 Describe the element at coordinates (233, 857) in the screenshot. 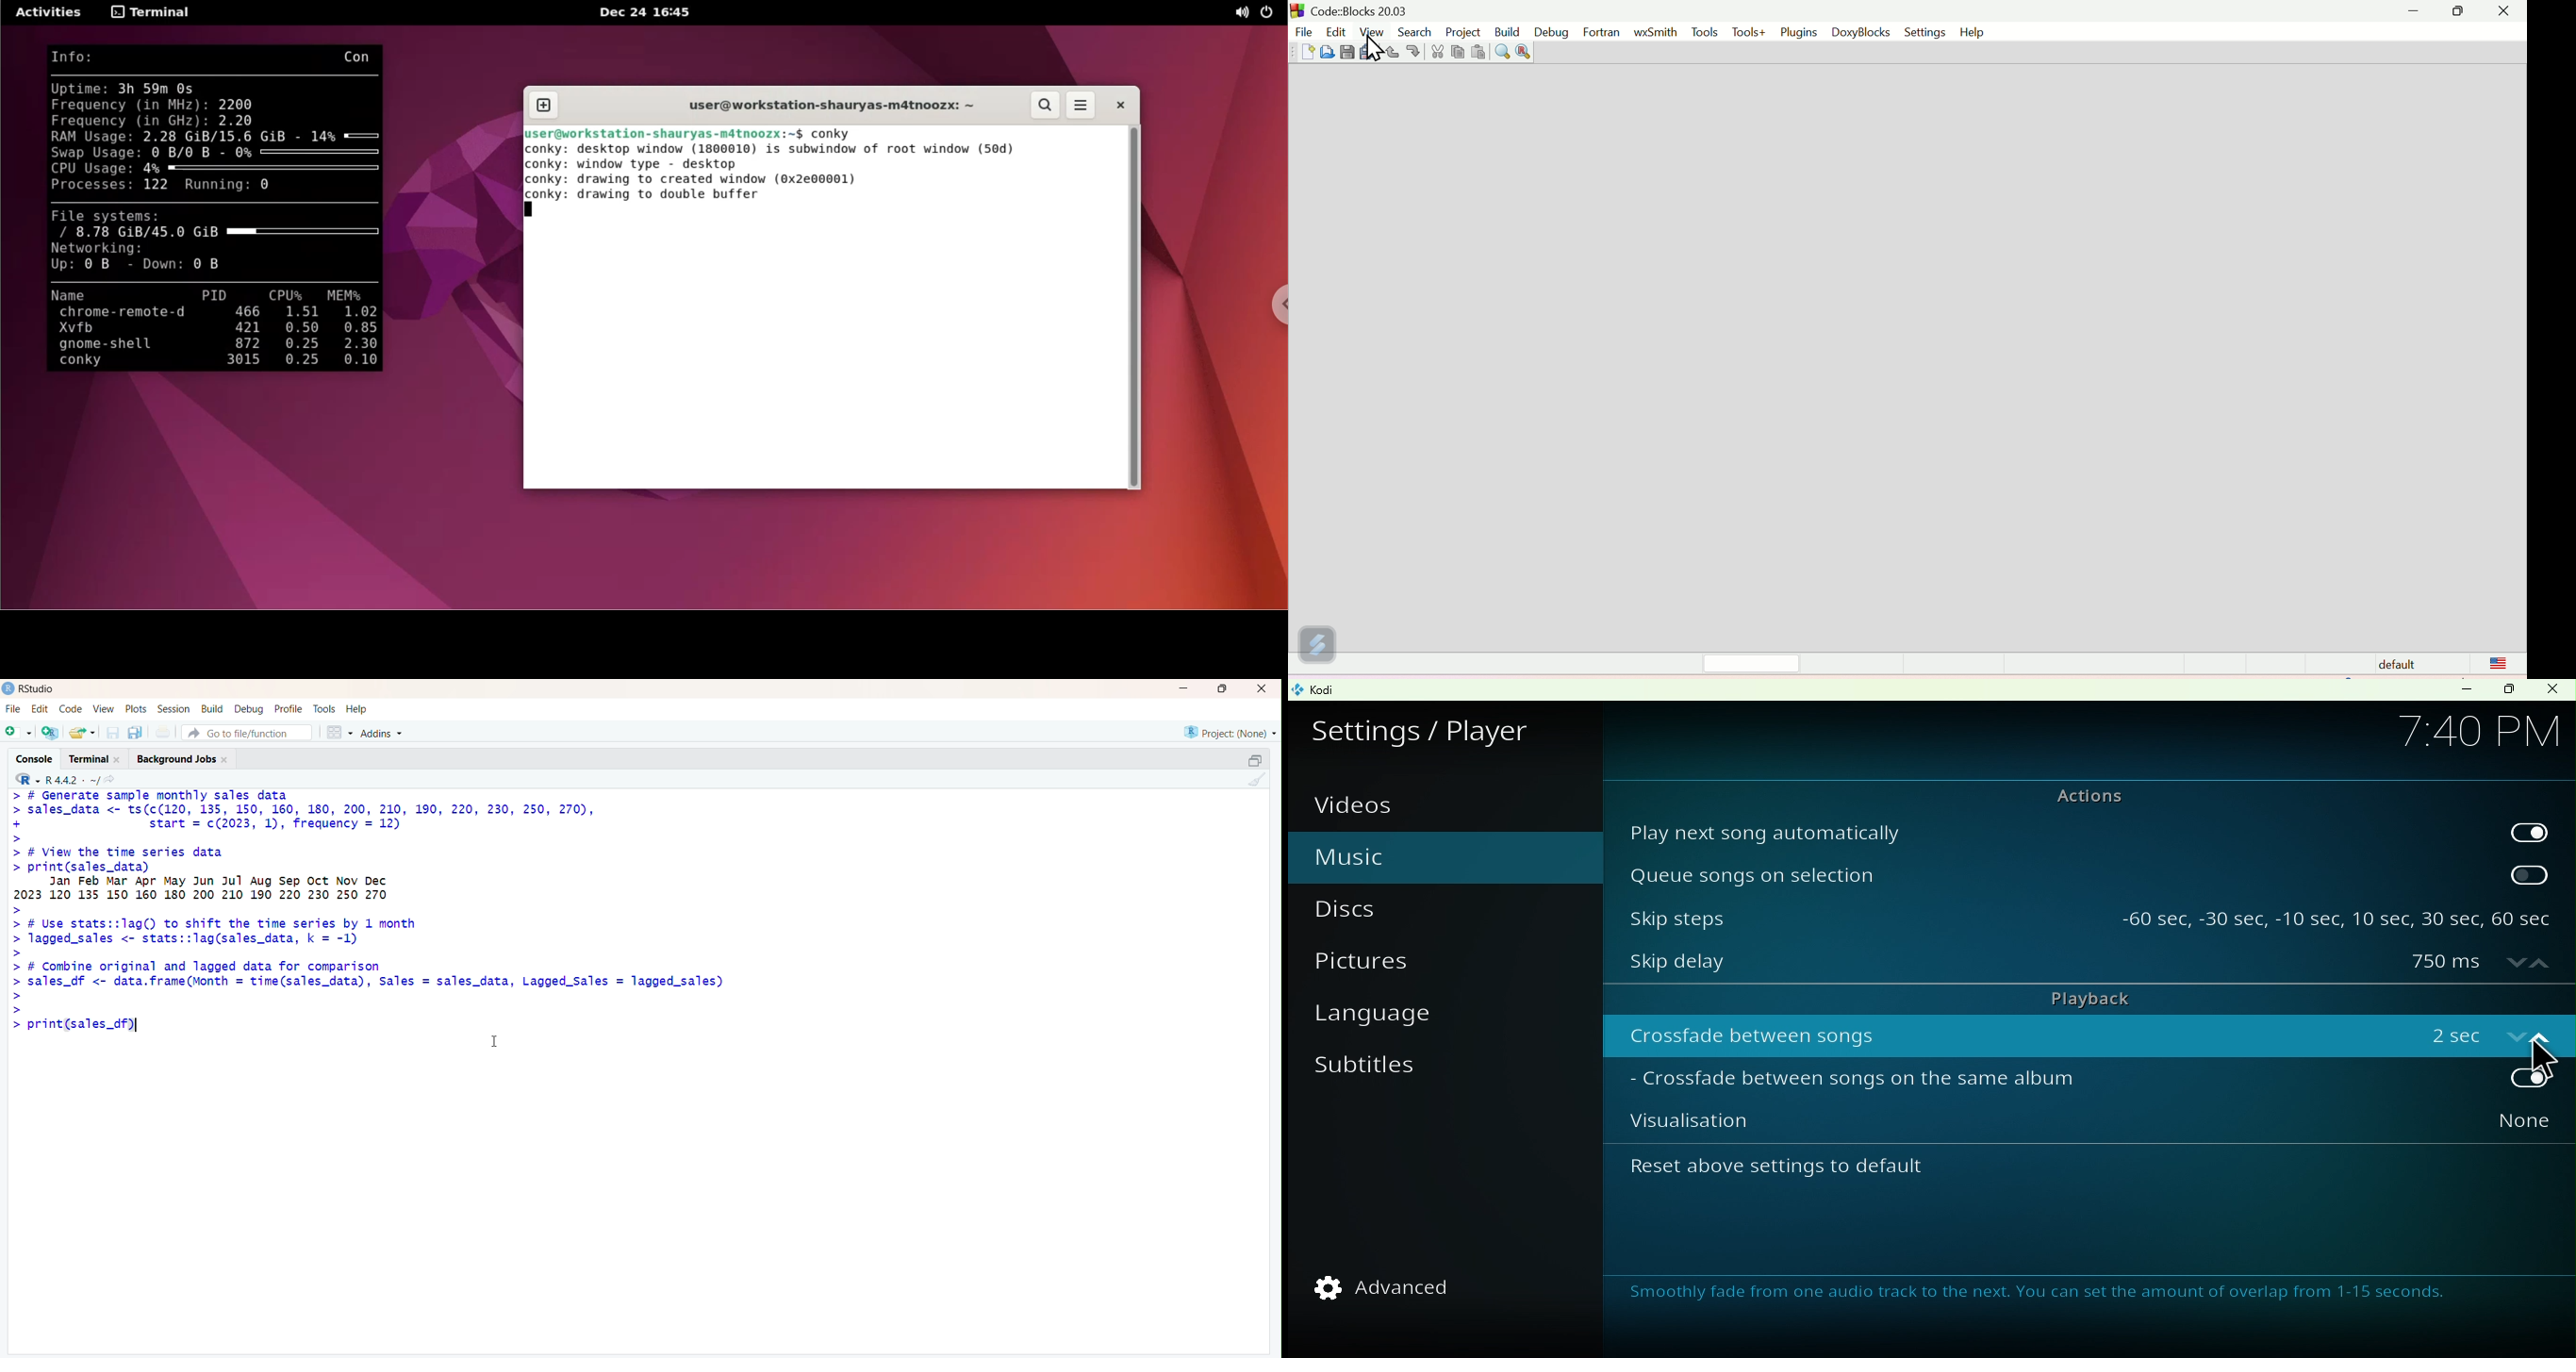

I see `> # View the Time series data> print(sales_data)` at that location.